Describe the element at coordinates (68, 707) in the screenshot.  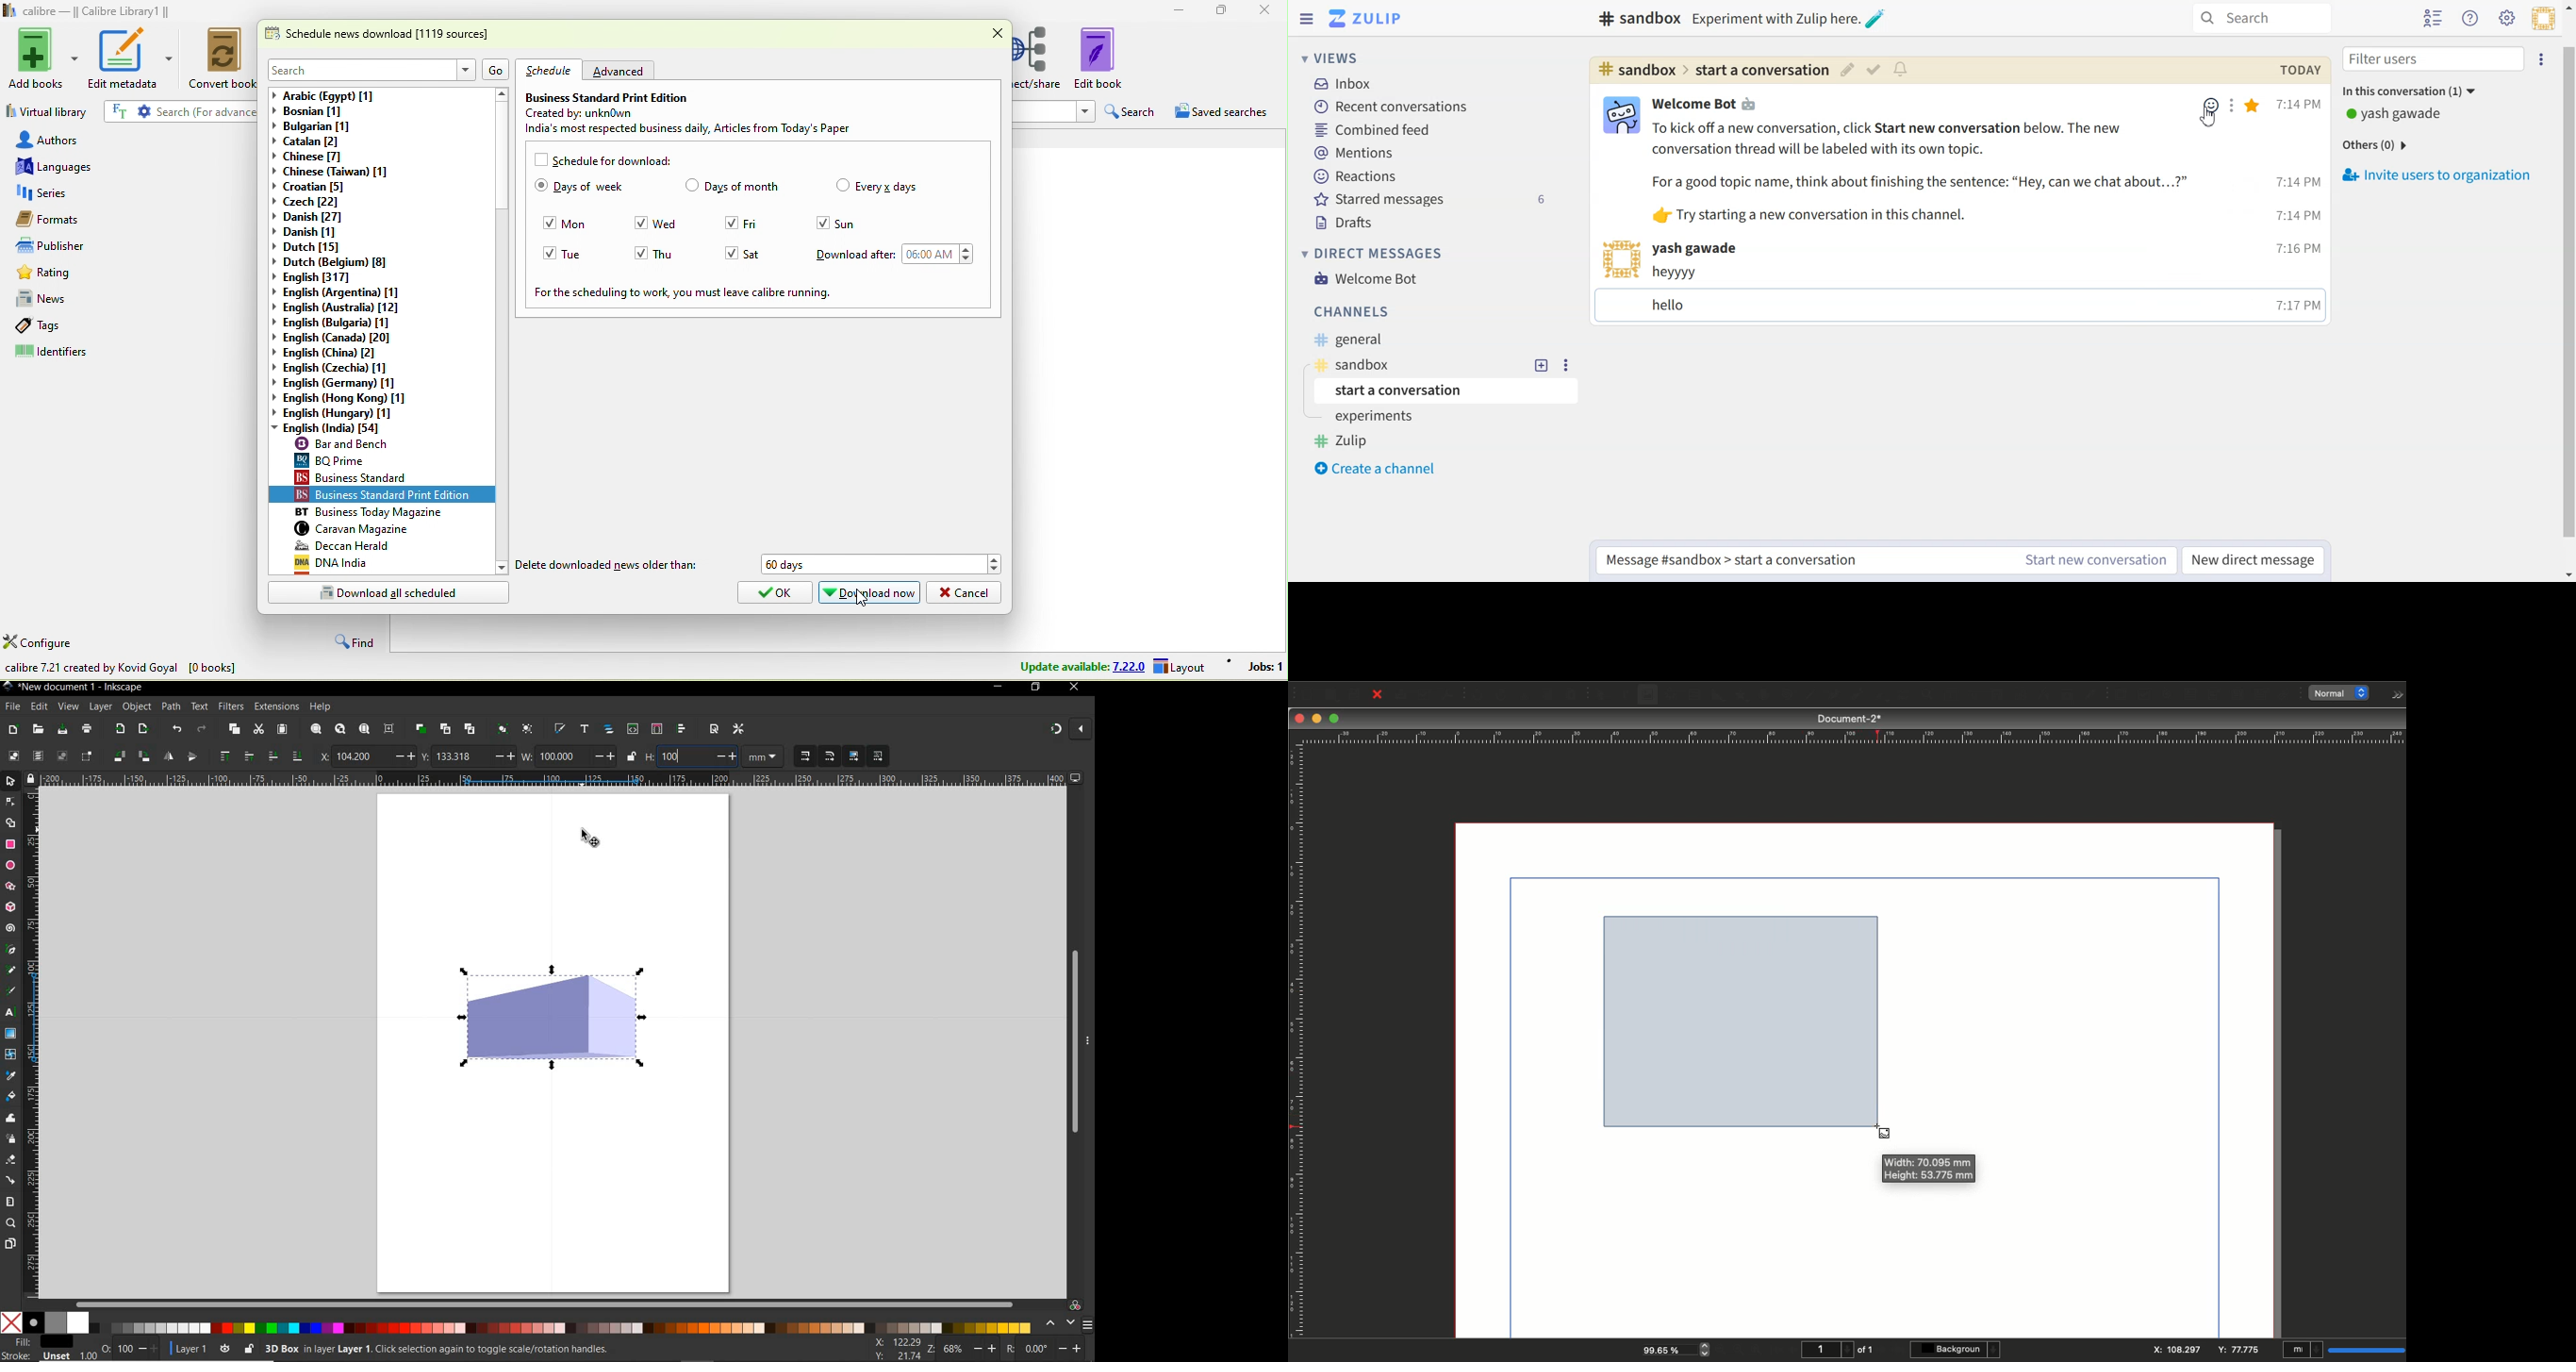
I see `view` at that location.